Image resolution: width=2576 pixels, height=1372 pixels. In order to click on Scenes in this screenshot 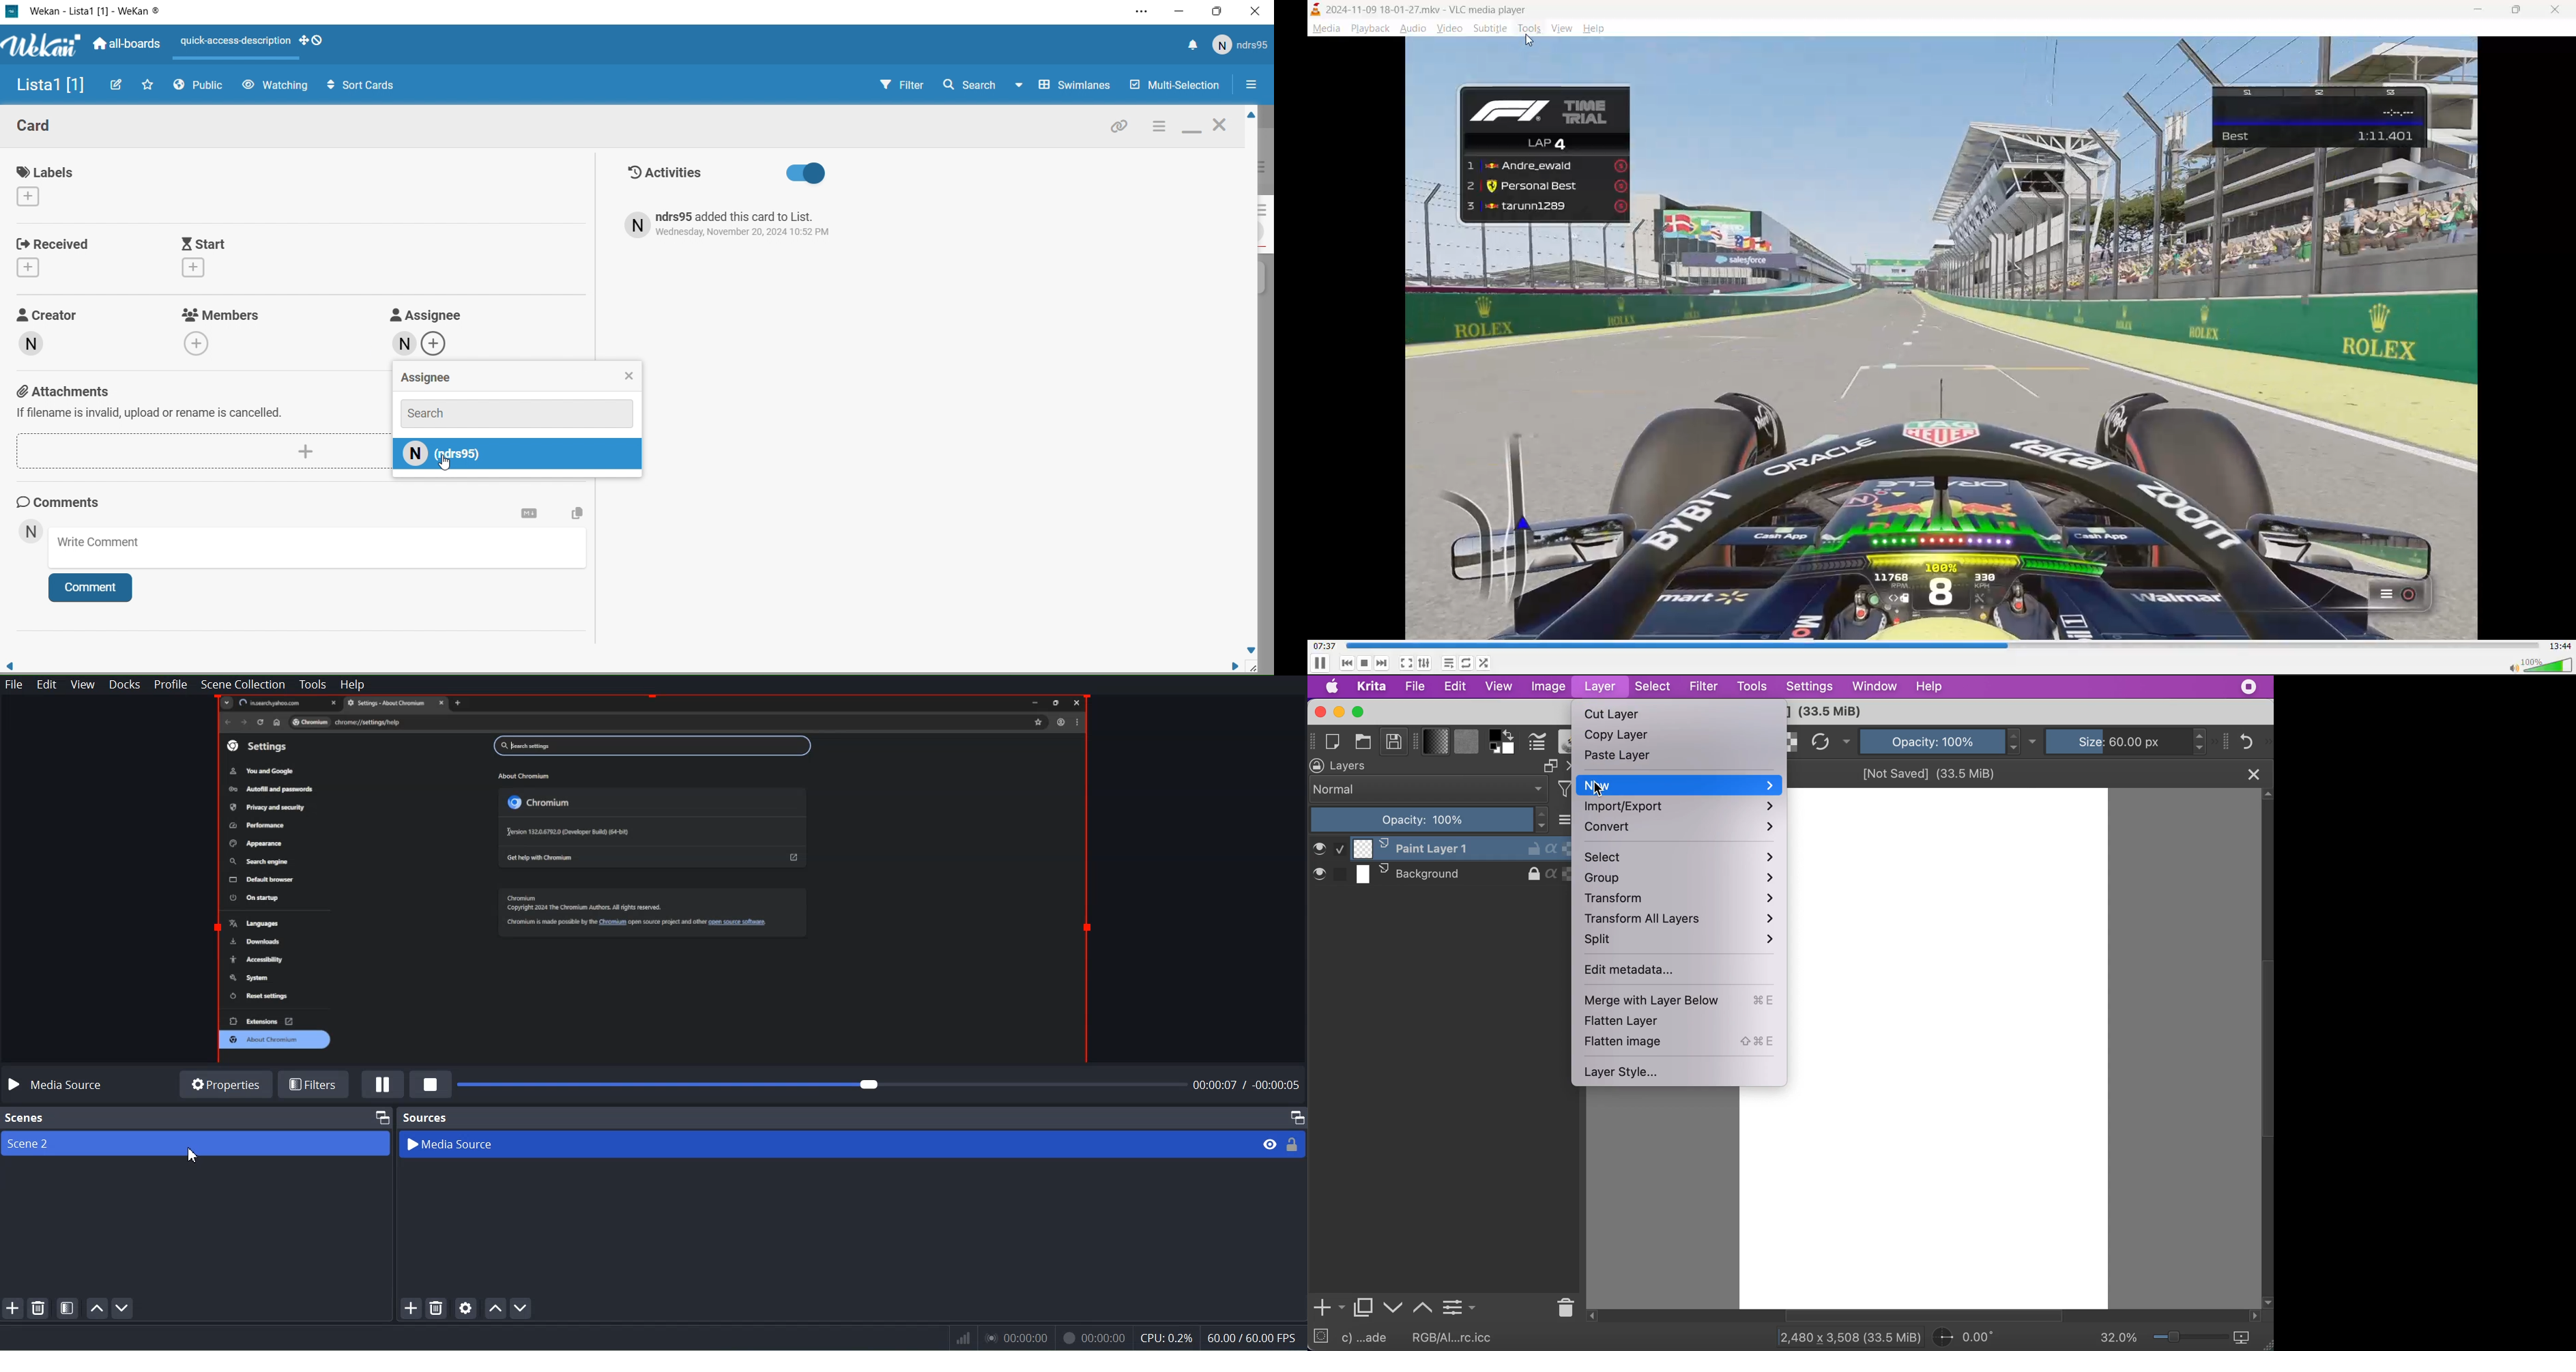, I will do `click(25, 1118)`.